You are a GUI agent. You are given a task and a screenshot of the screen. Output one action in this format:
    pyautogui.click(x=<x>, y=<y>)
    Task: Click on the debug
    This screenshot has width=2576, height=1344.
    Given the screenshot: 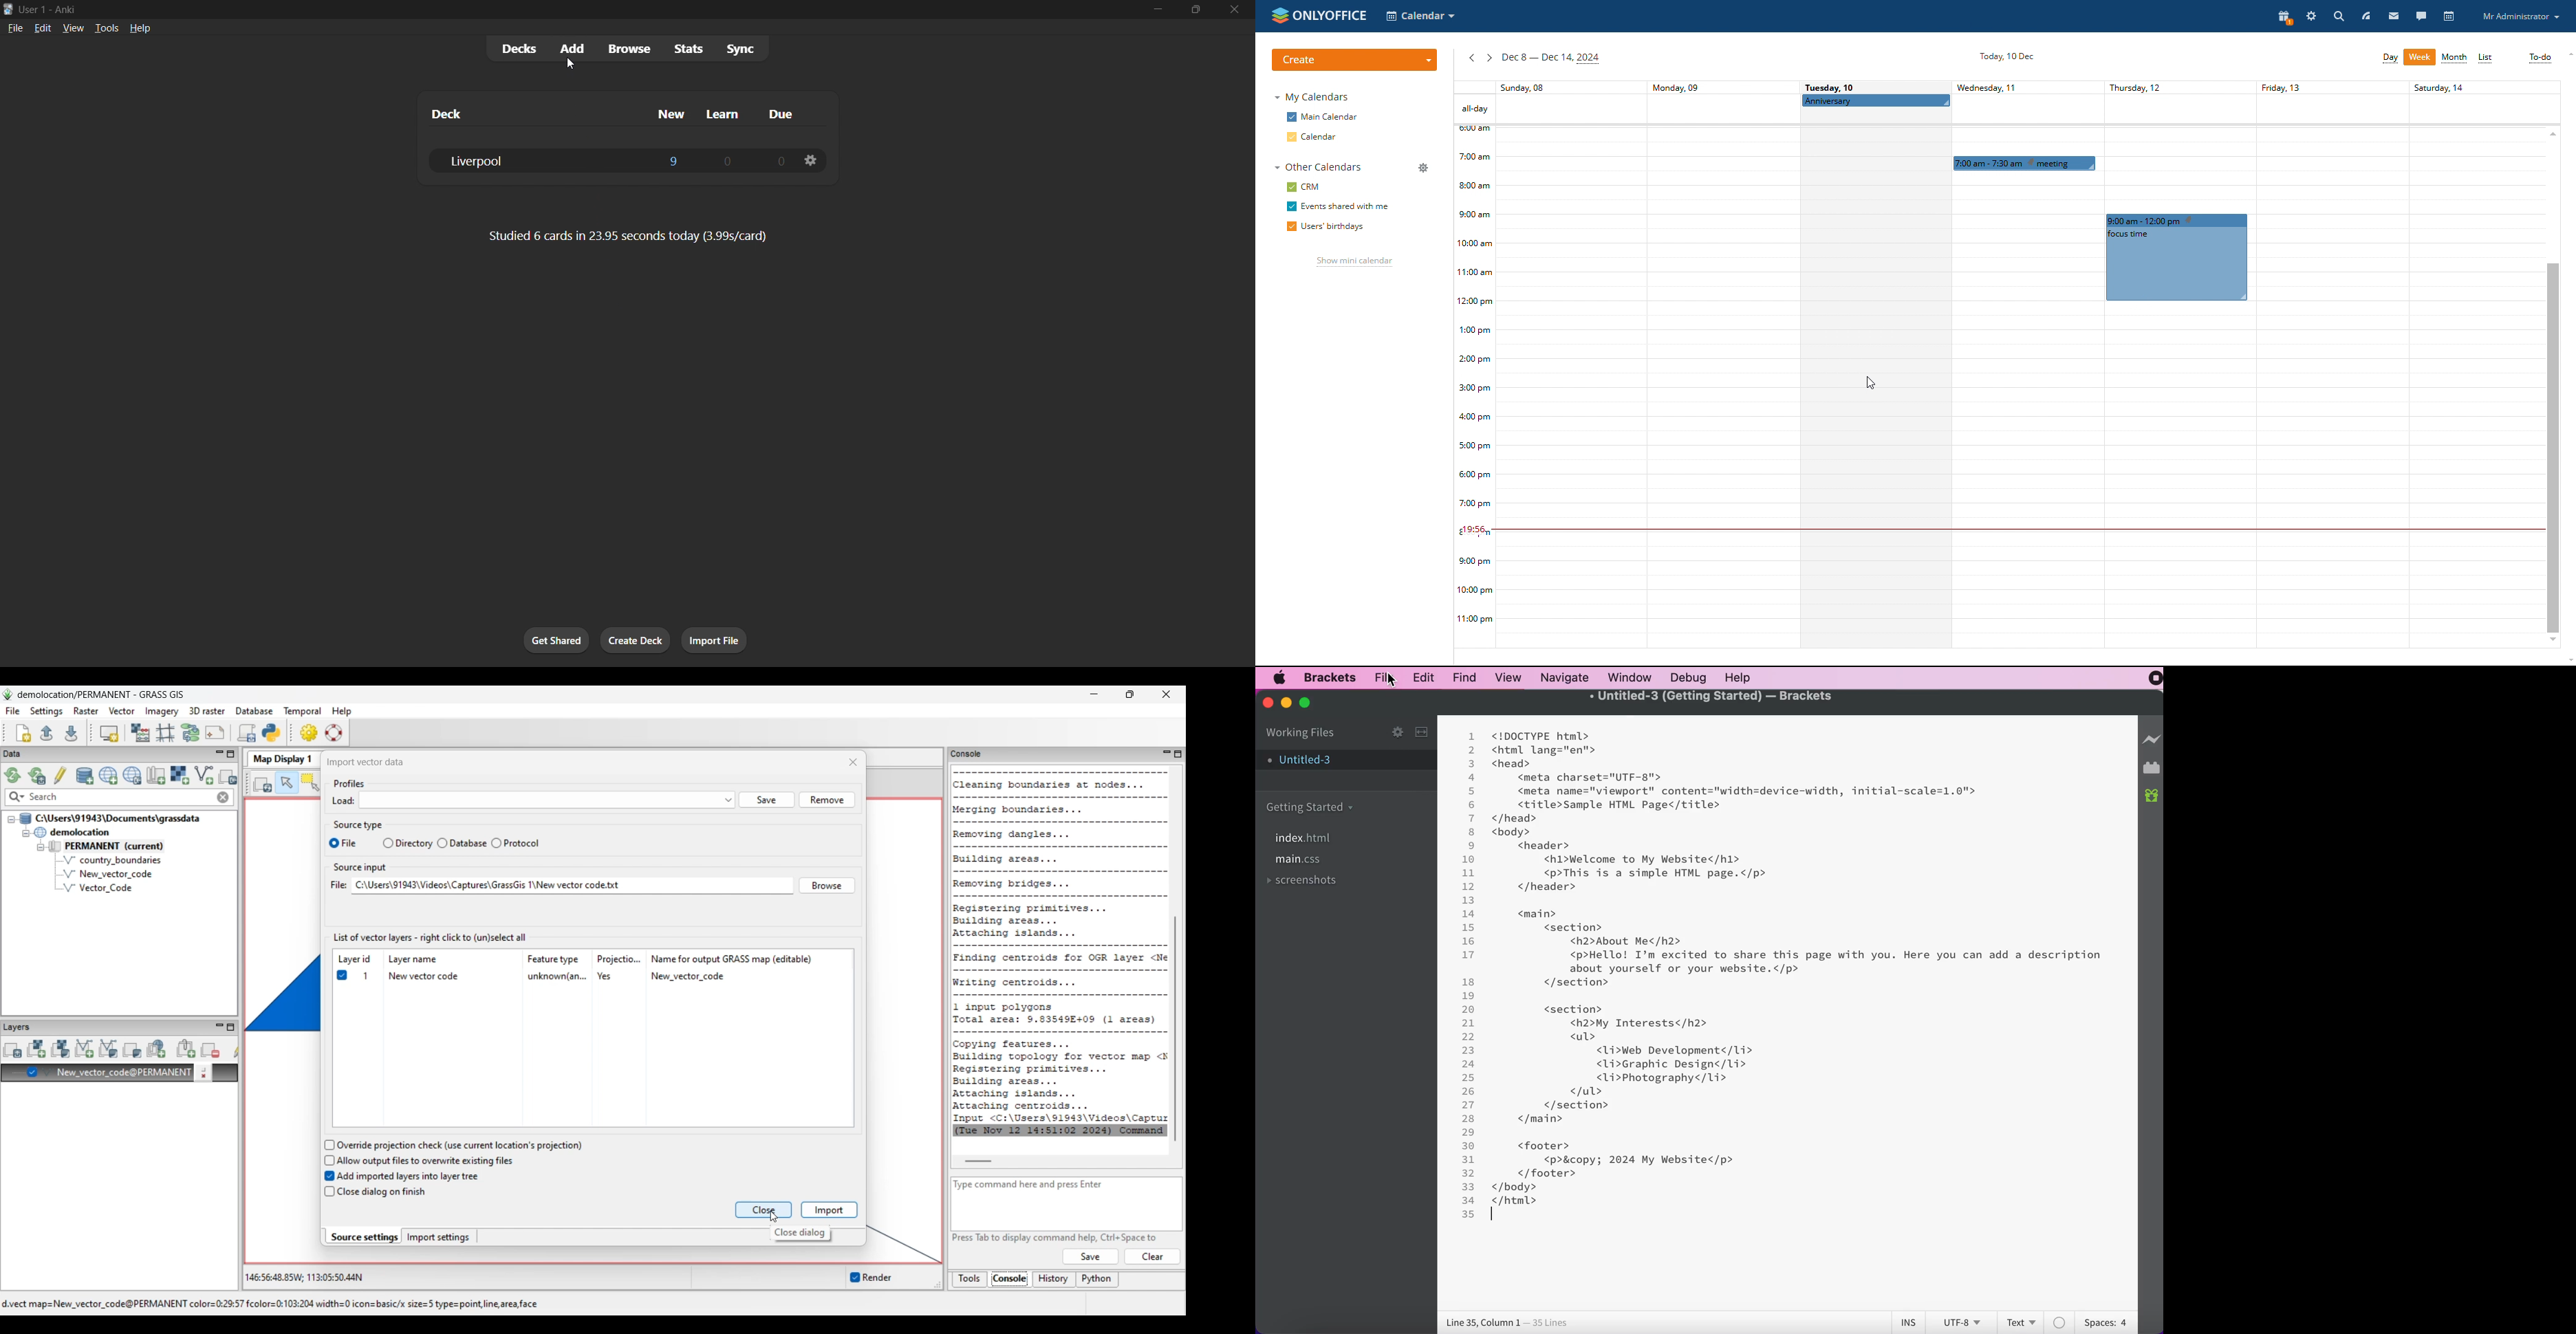 What is the action you would take?
    pyautogui.click(x=1693, y=677)
    